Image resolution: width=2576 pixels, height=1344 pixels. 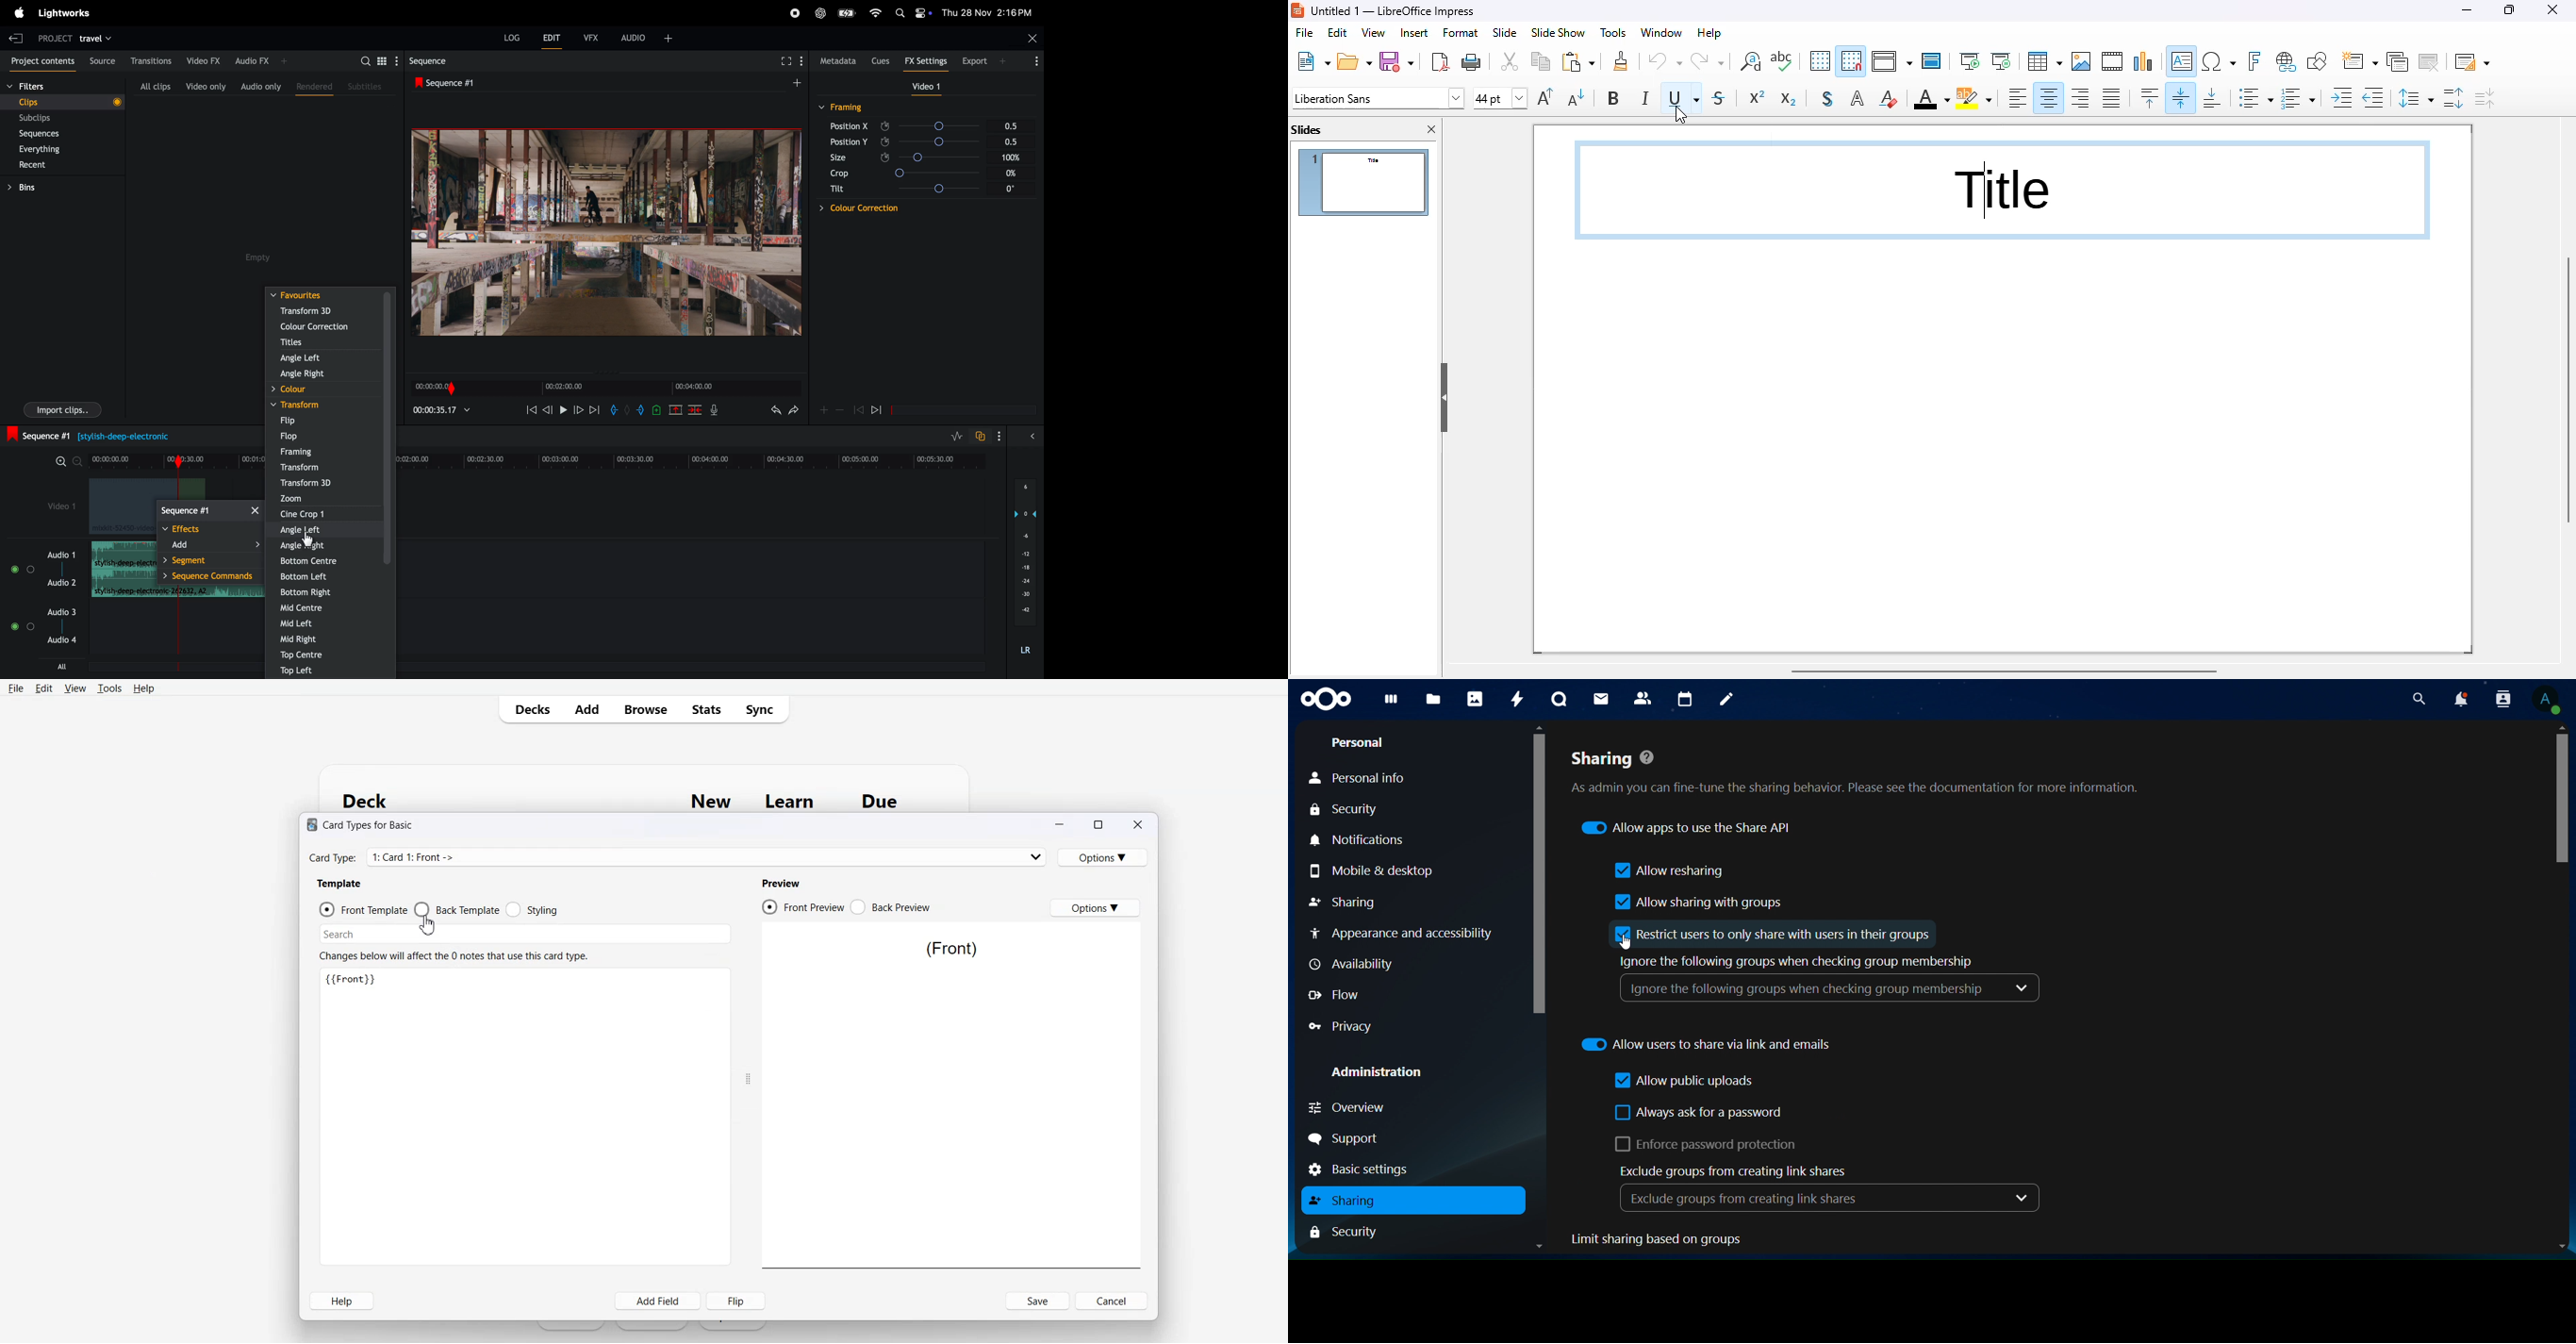 I want to click on sequence, so click(x=210, y=512).